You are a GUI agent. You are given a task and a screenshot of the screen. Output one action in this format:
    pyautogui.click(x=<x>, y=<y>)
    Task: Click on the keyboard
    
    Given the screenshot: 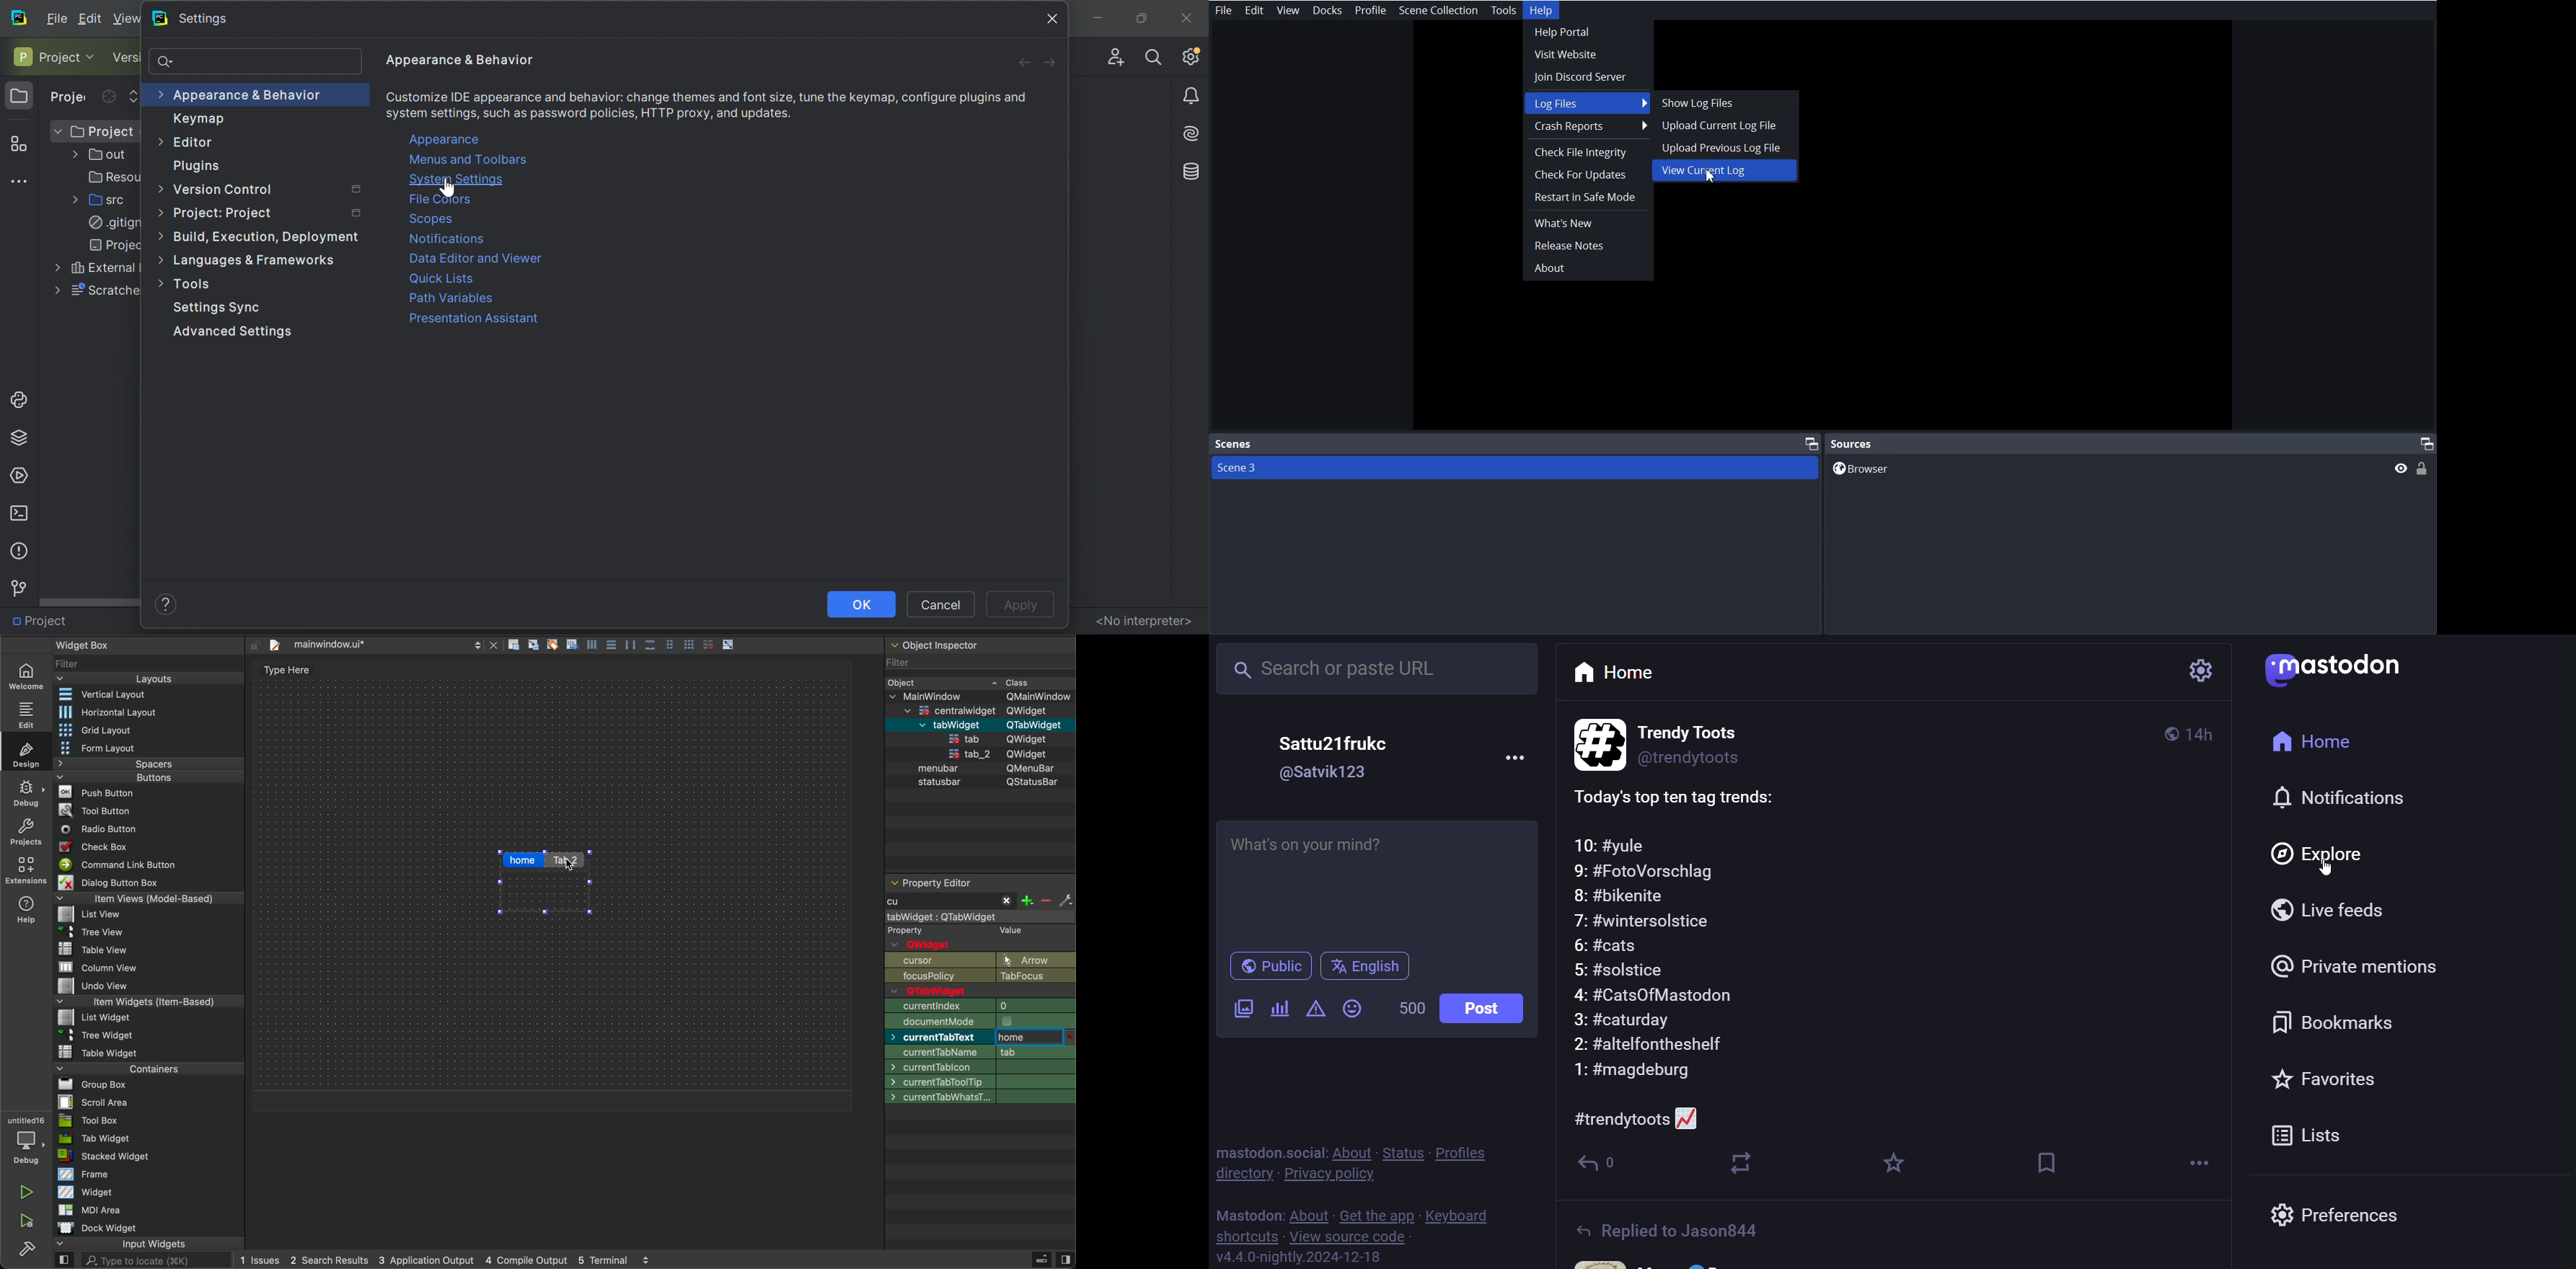 What is the action you would take?
    pyautogui.click(x=1460, y=1215)
    